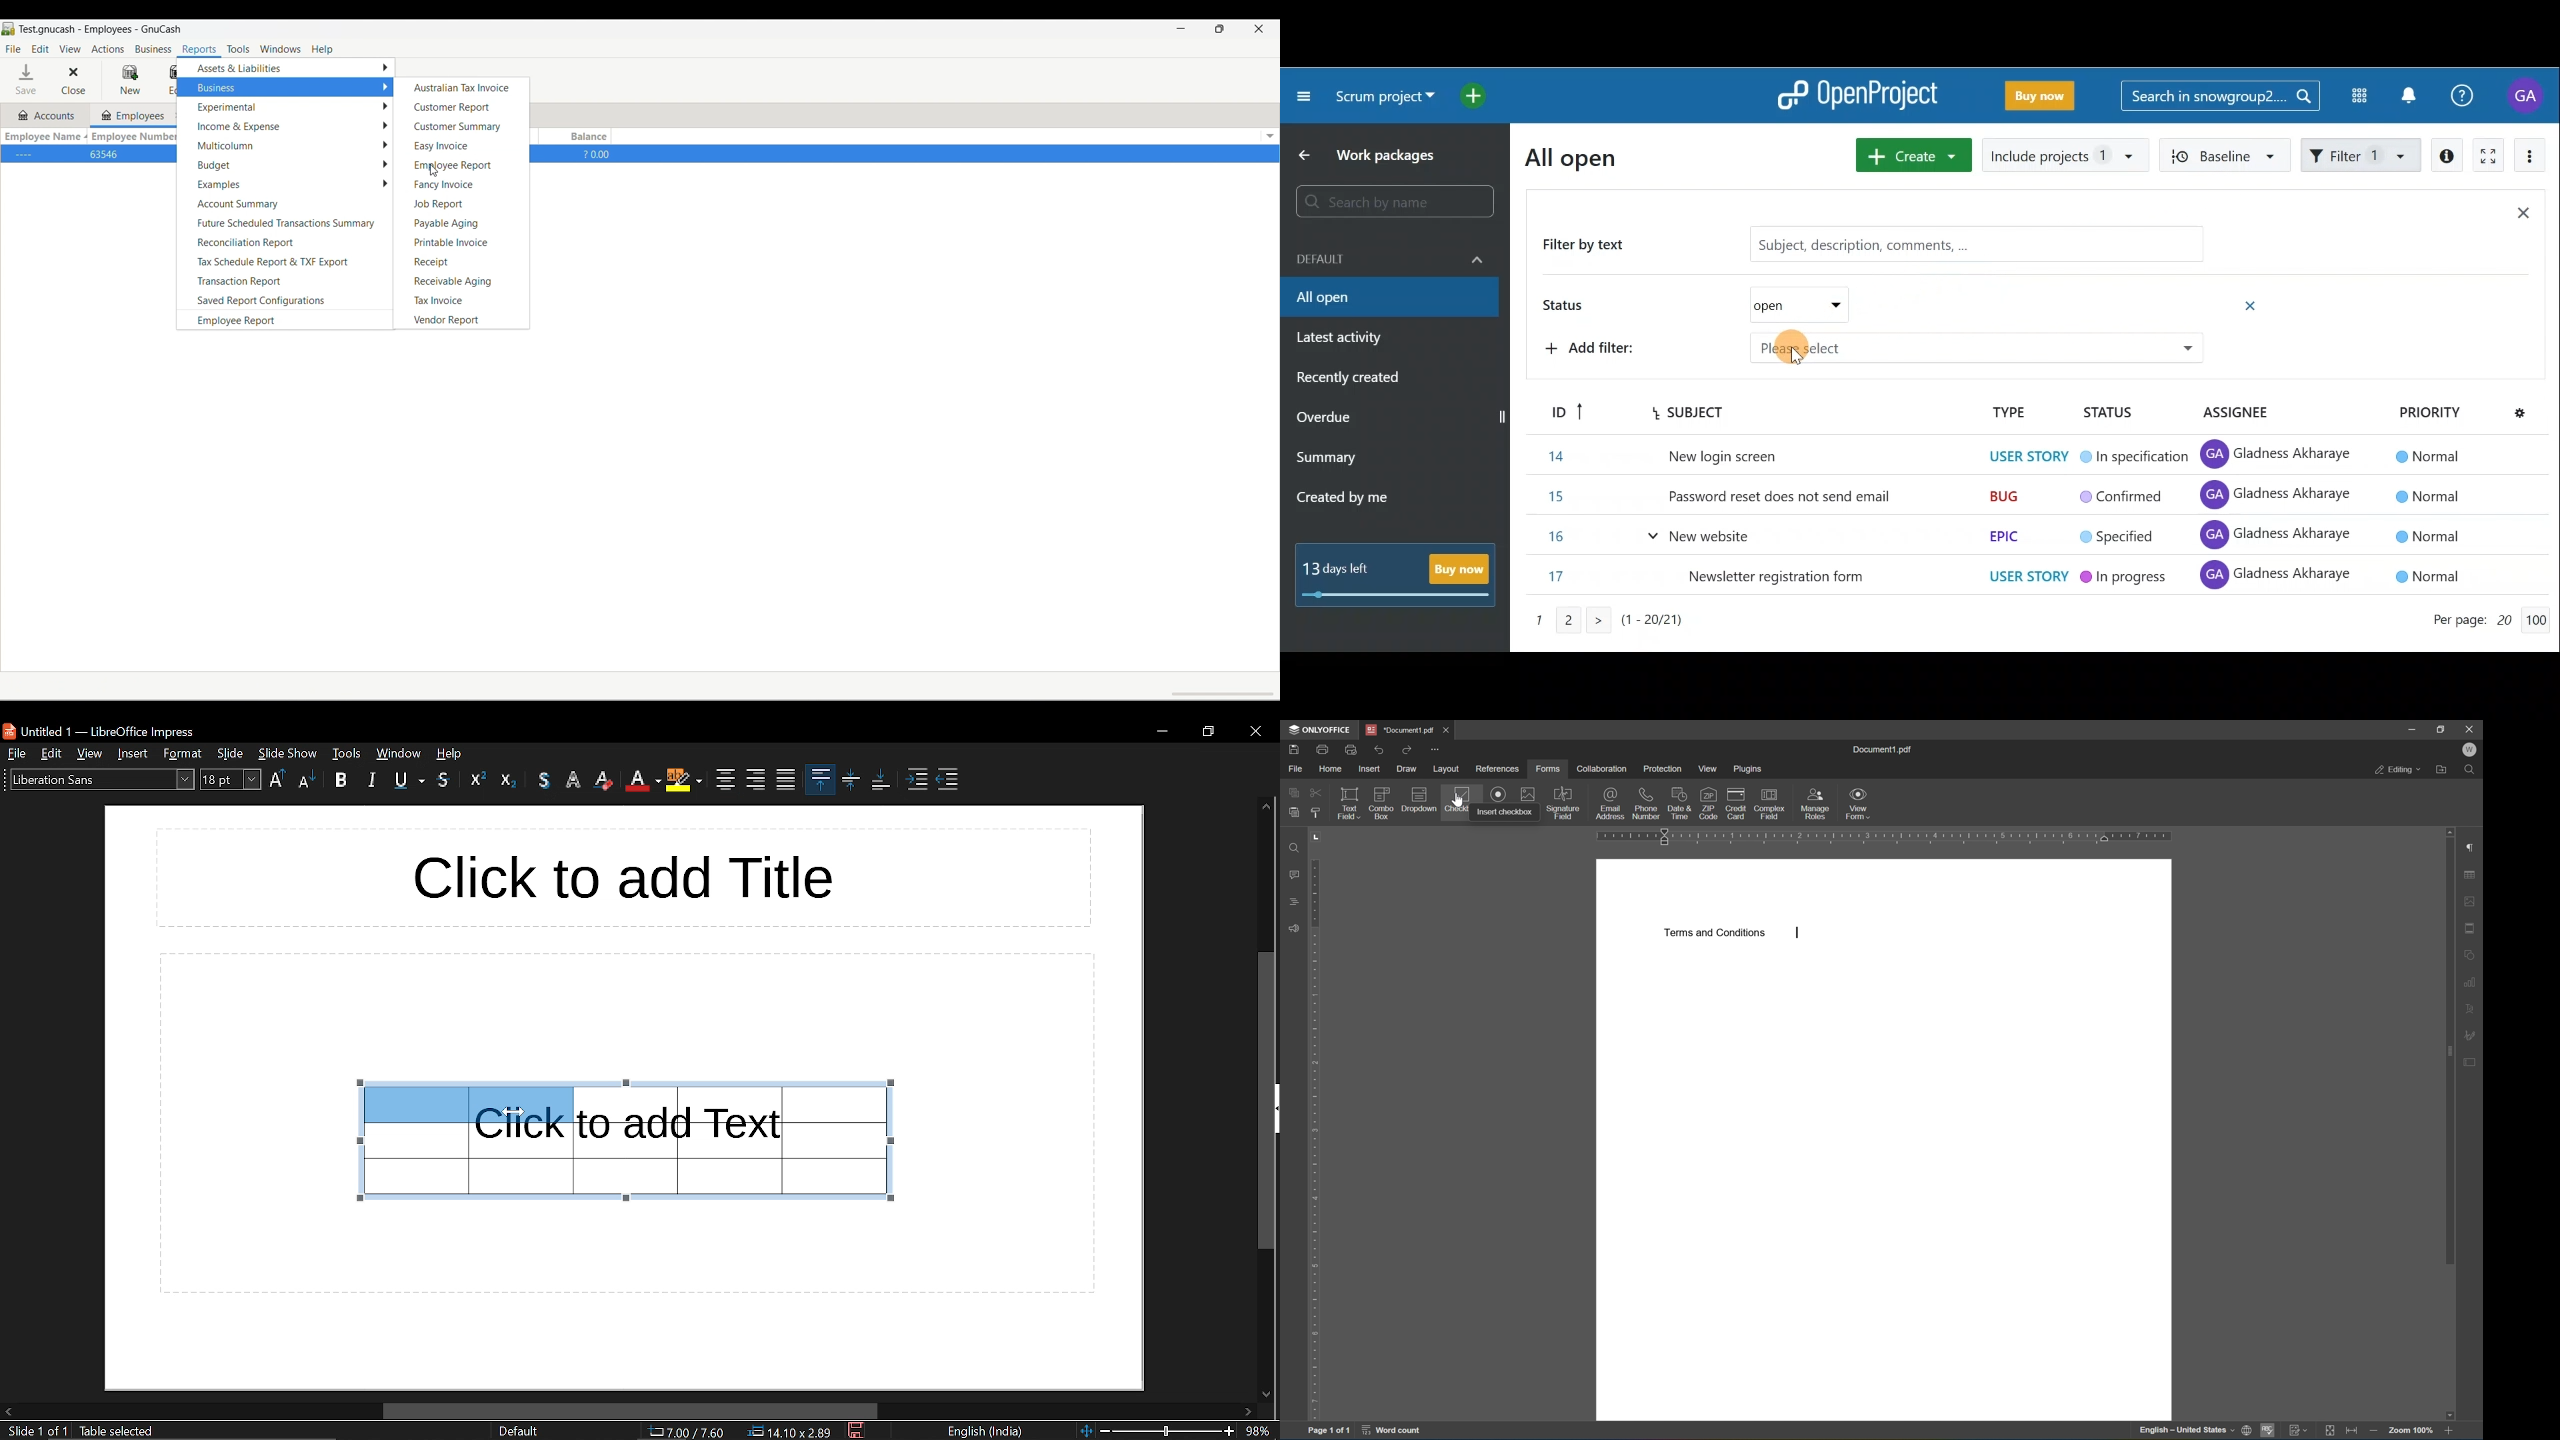 This screenshot has width=2576, height=1456. I want to click on table settings, so click(2473, 874).